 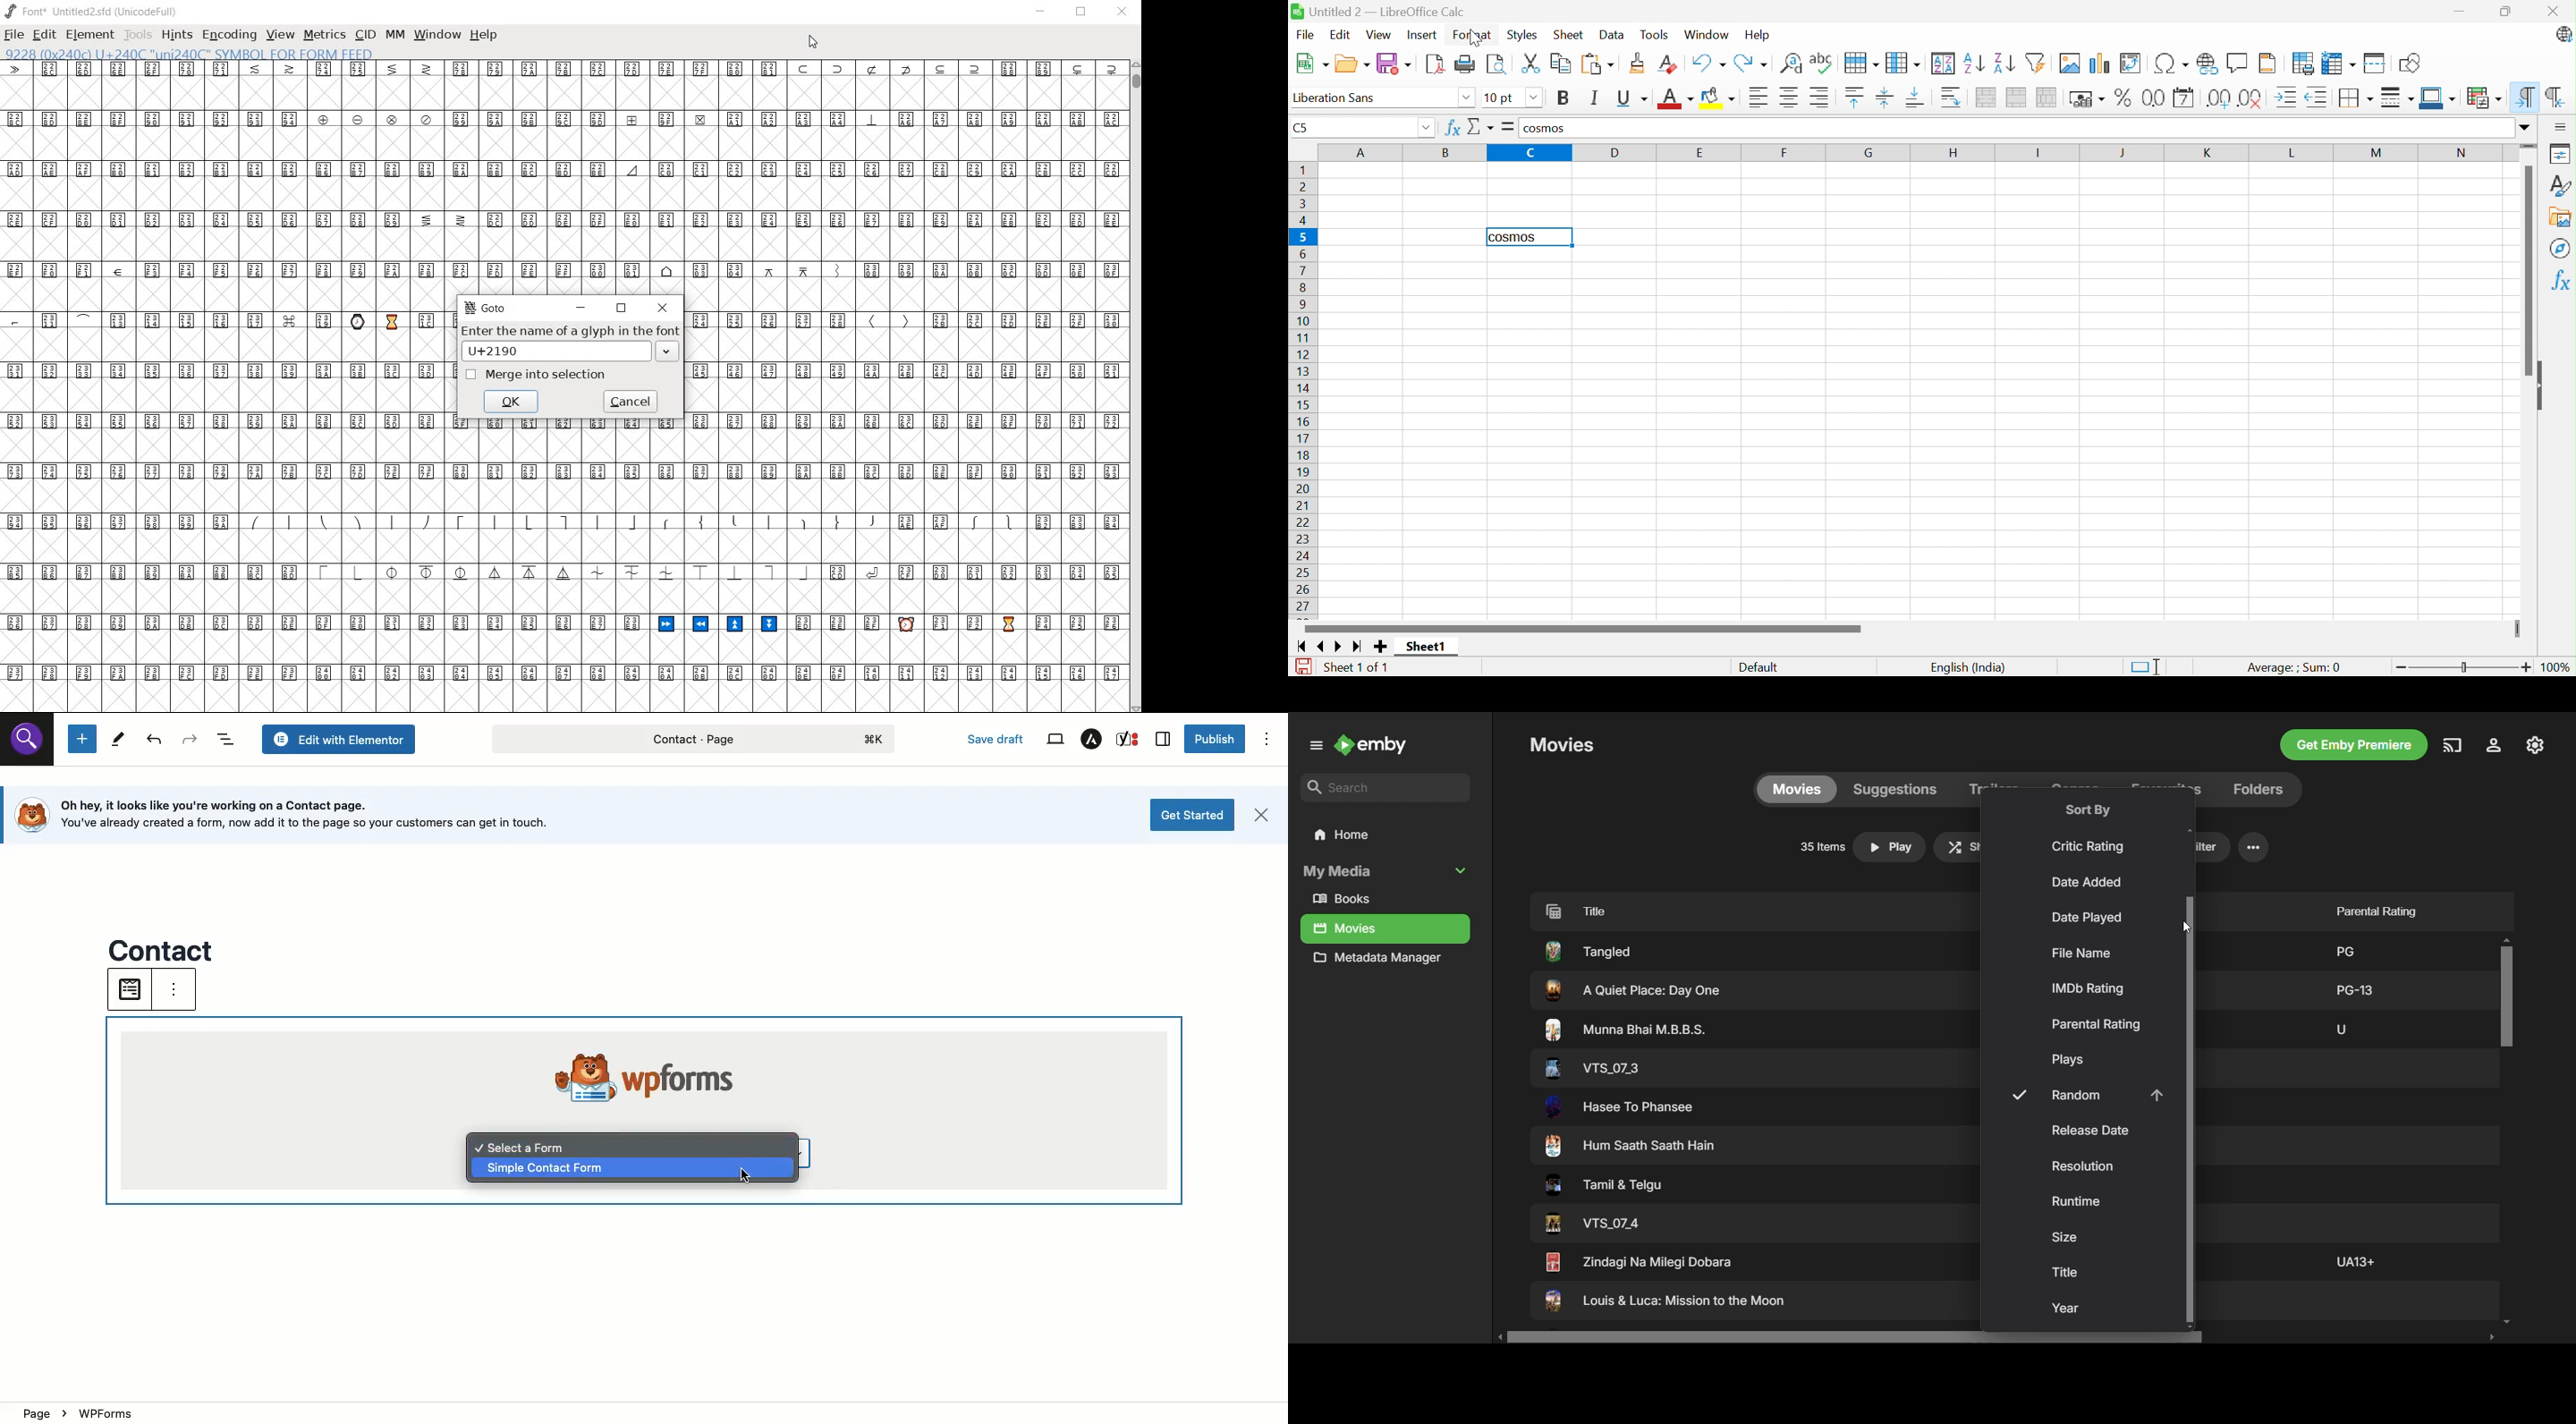 I want to click on Save, so click(x=1393, y=63).